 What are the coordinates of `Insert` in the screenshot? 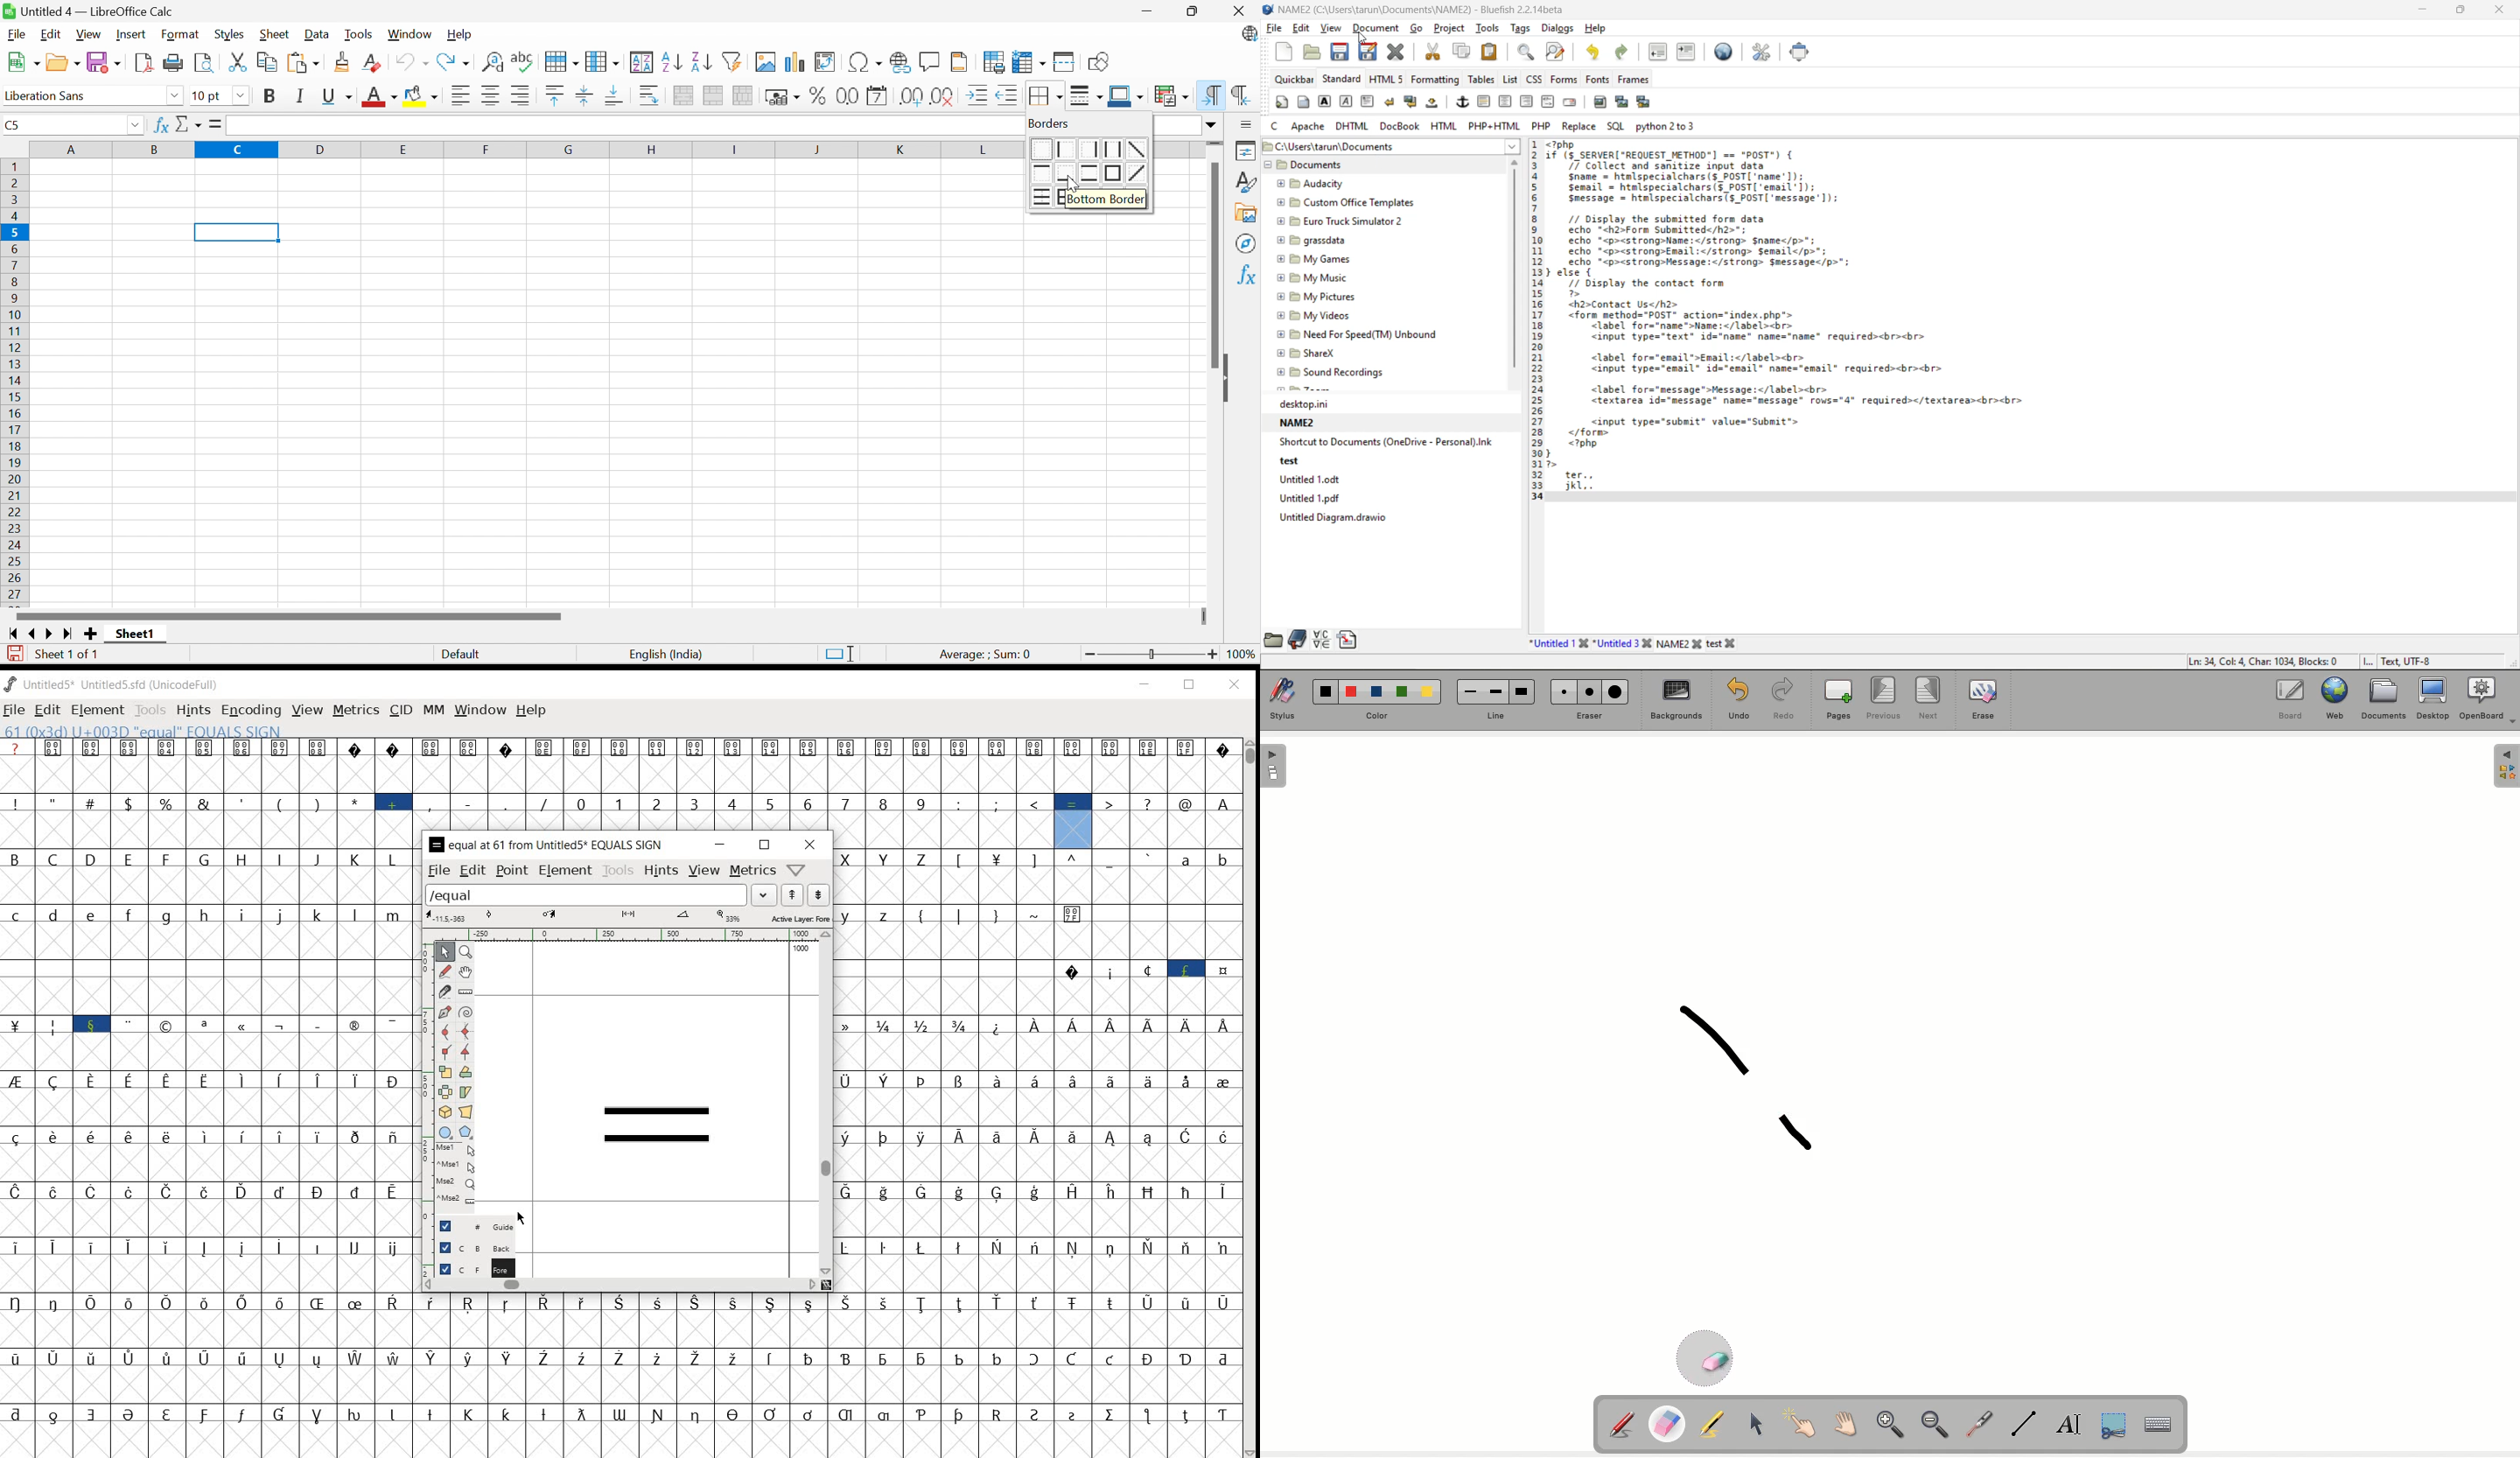 It's located at (132, 34).